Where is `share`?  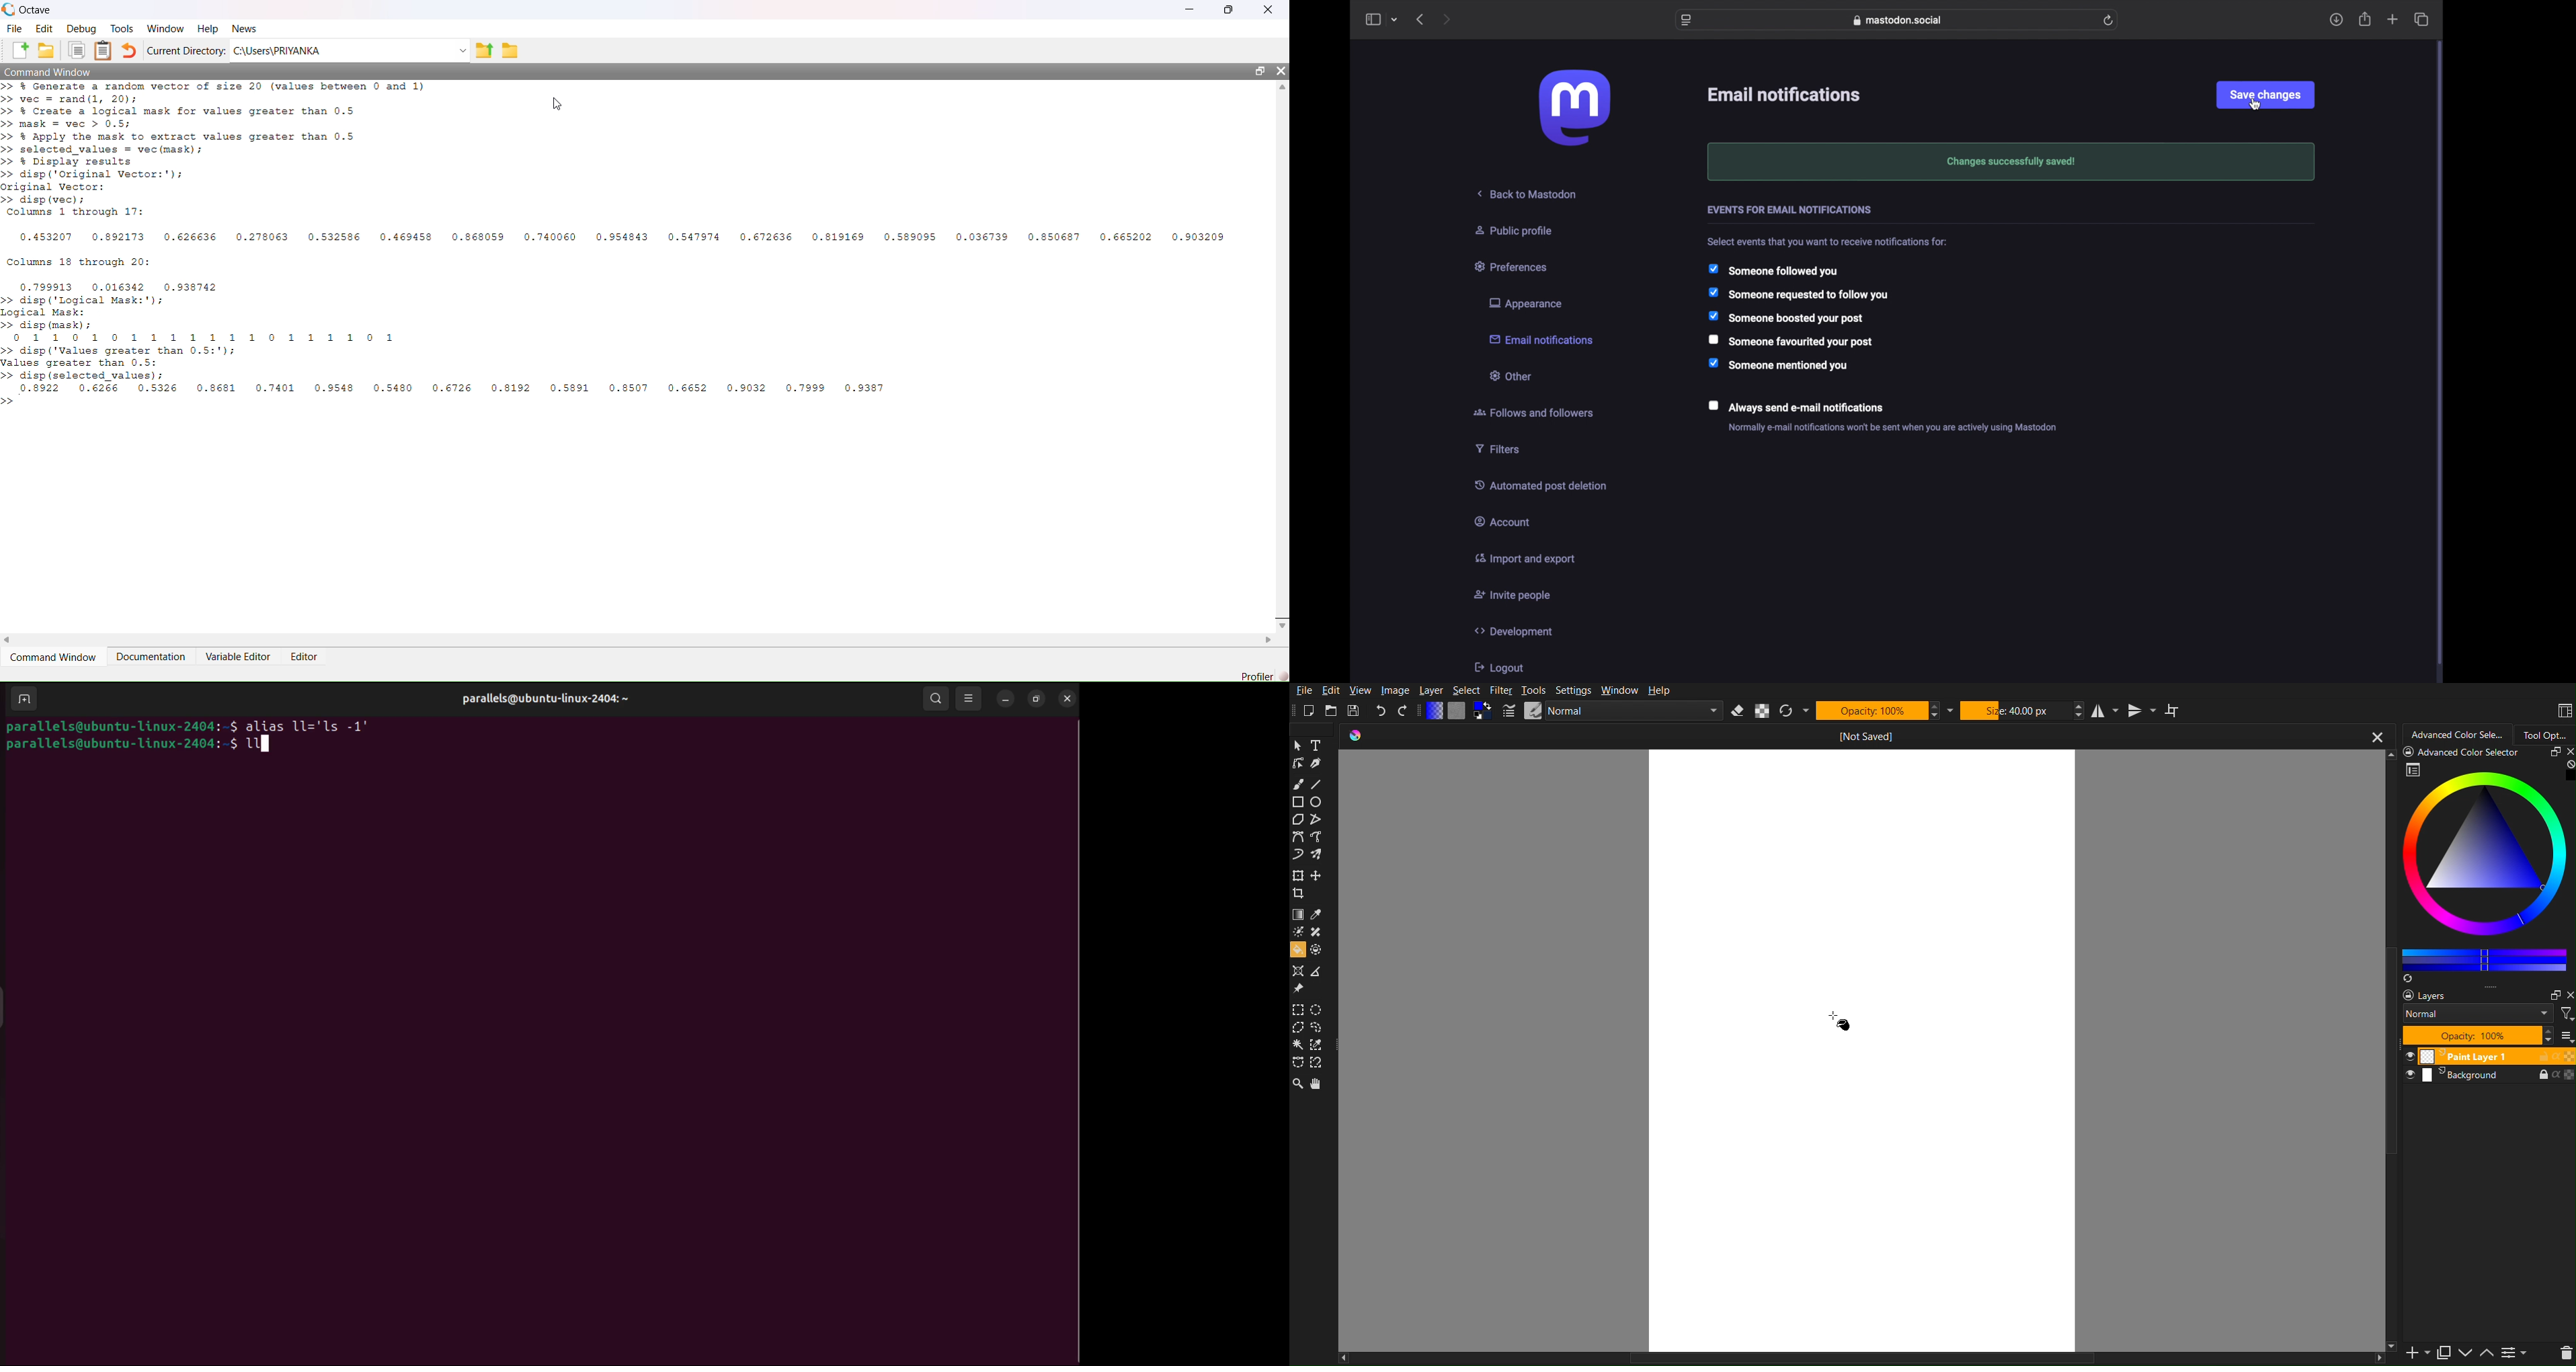
share is located at coordinates (2366, 19).